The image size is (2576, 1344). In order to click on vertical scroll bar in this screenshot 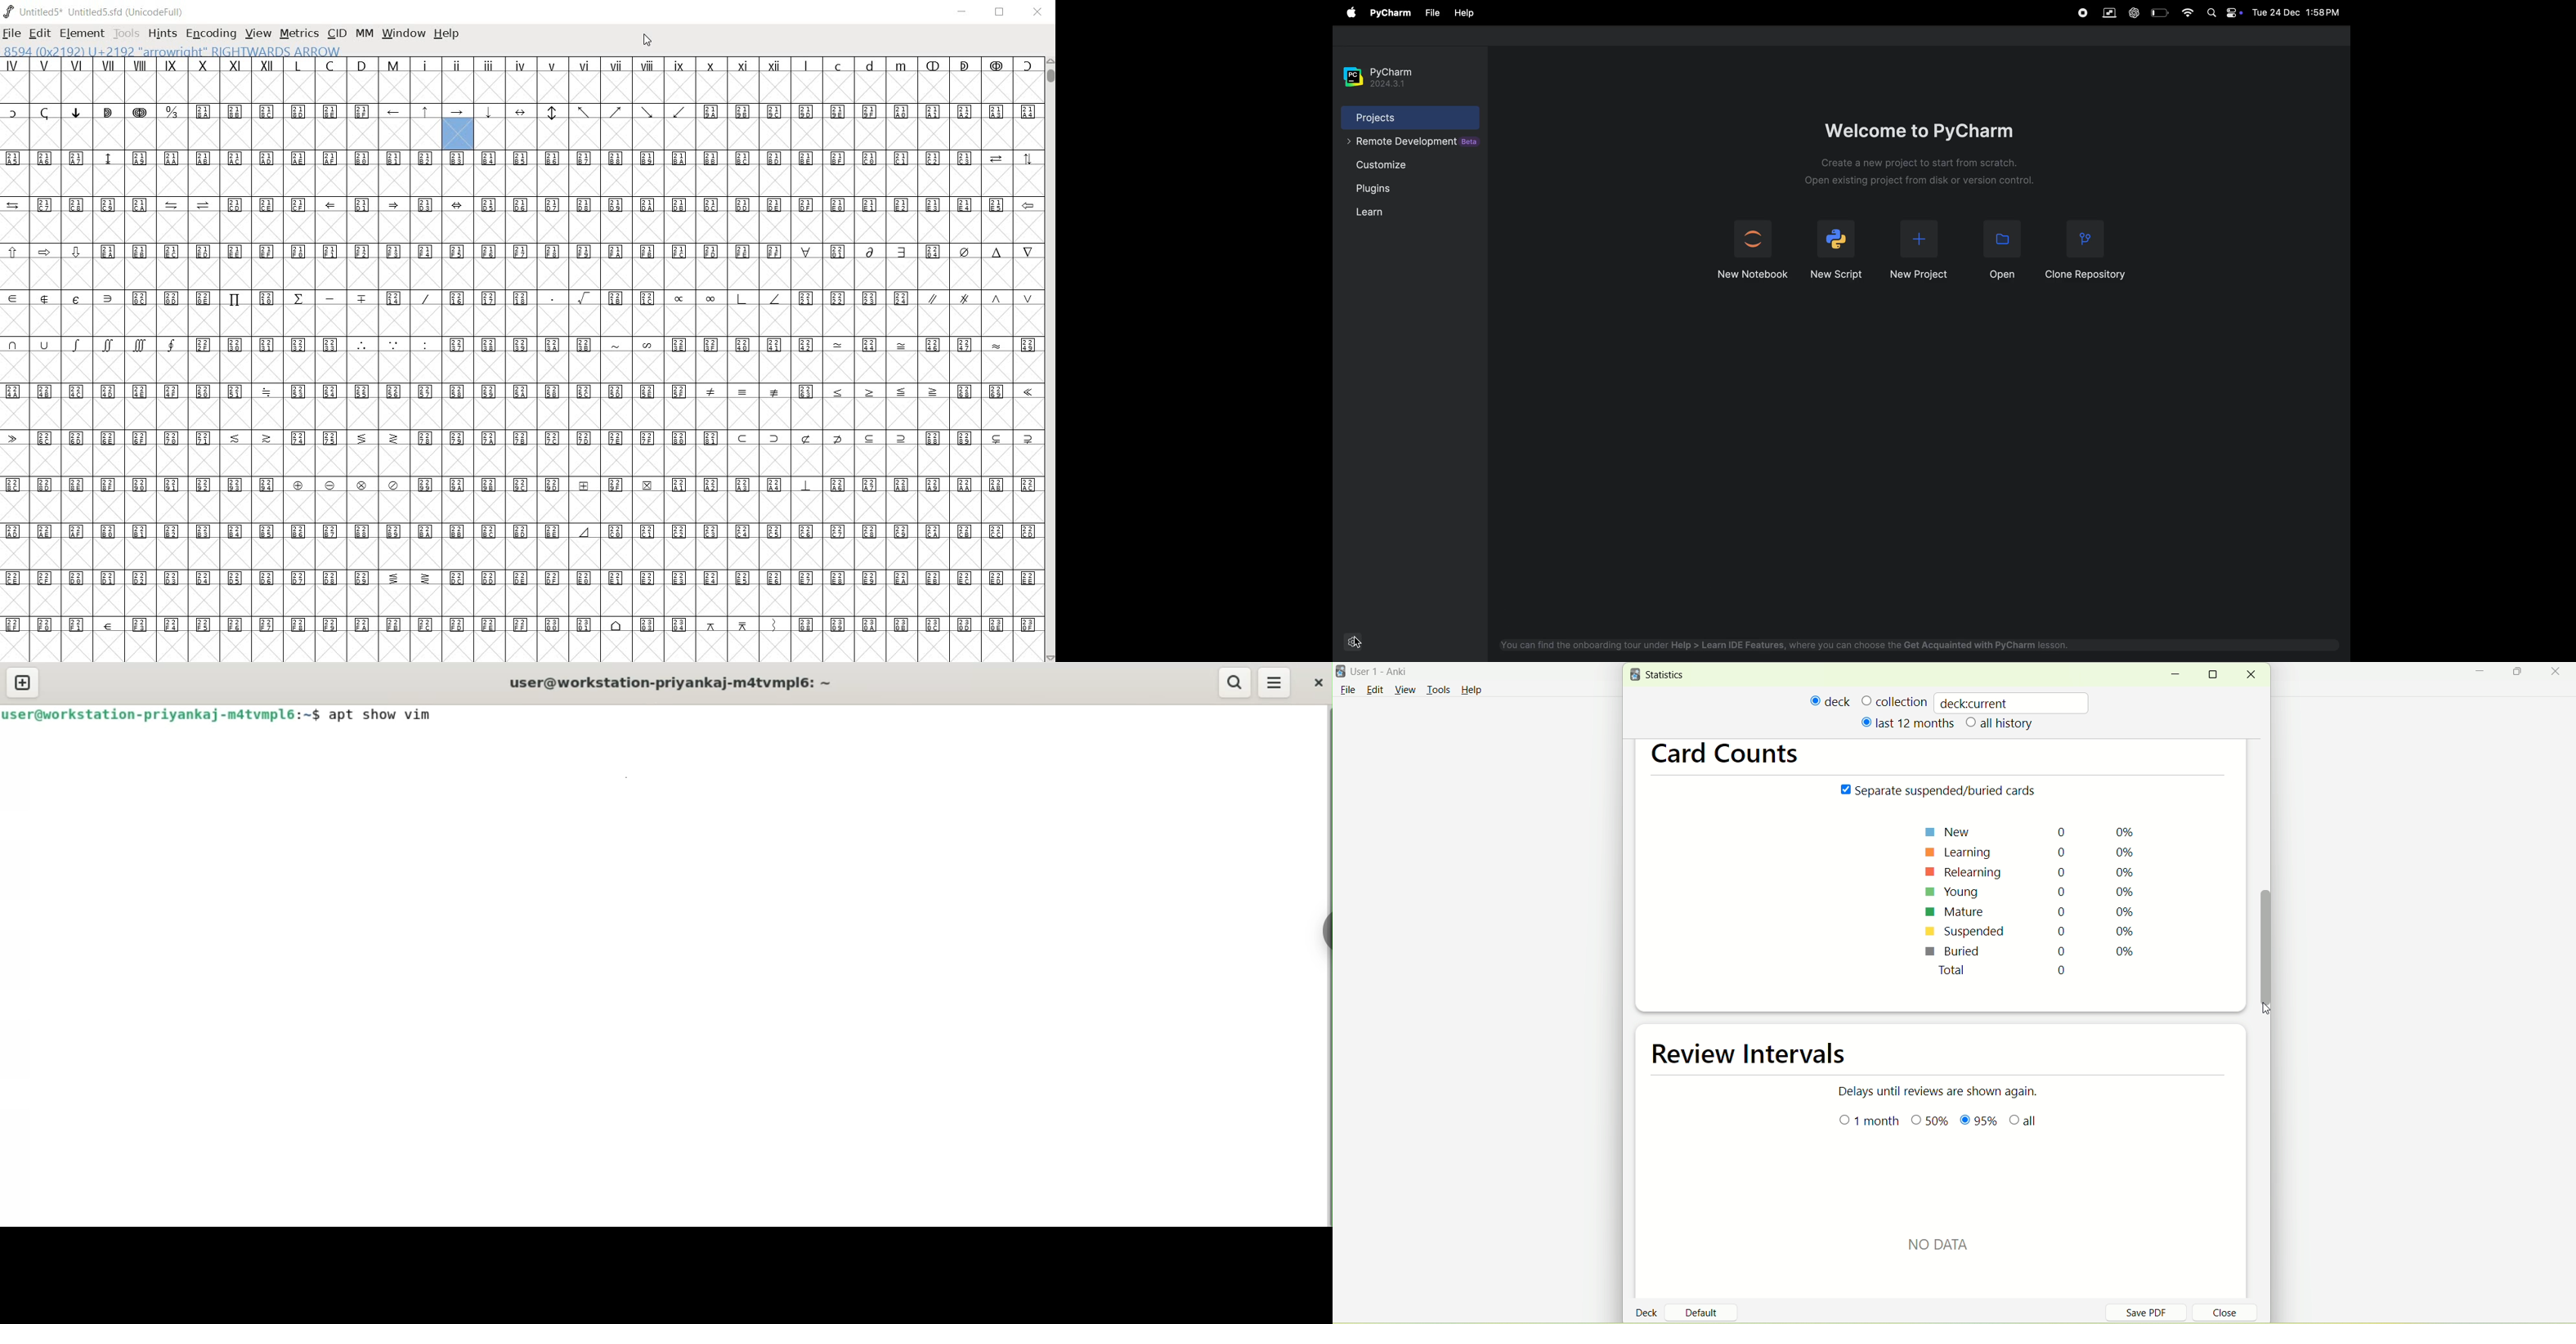, I will do `click(2269, 943)`.